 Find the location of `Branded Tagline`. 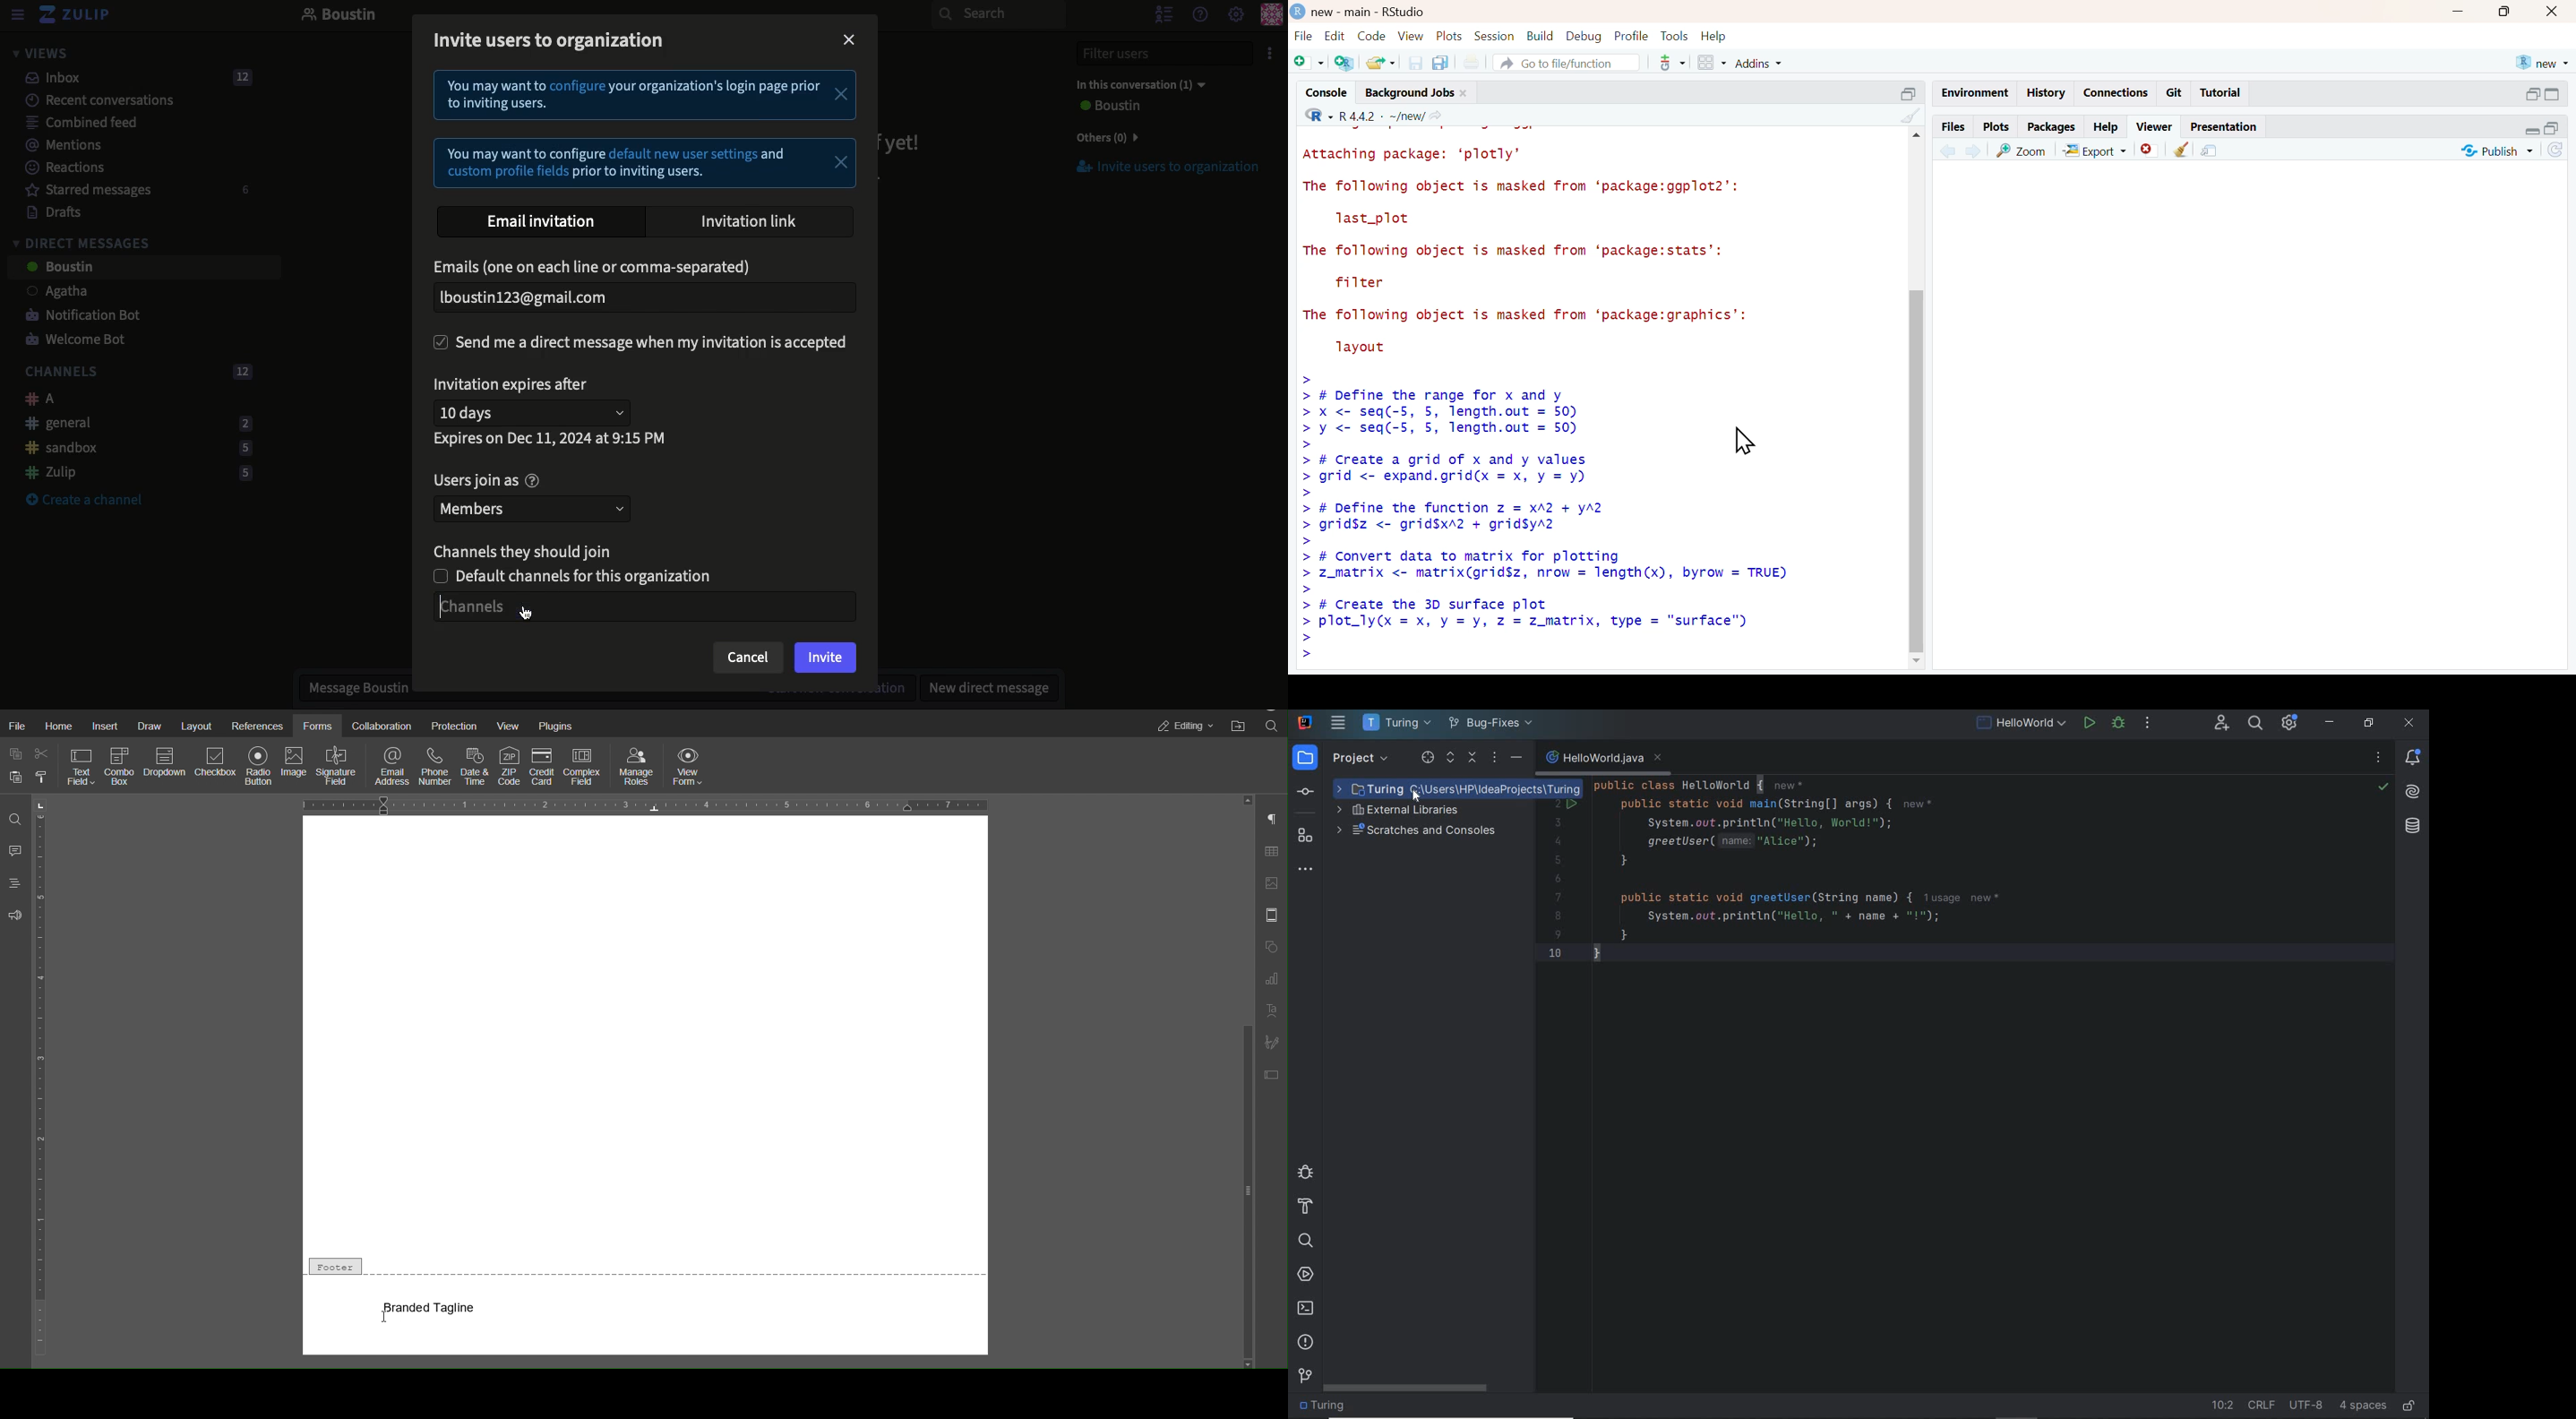

Branded Tagline is located at coordinates (432, 1307).